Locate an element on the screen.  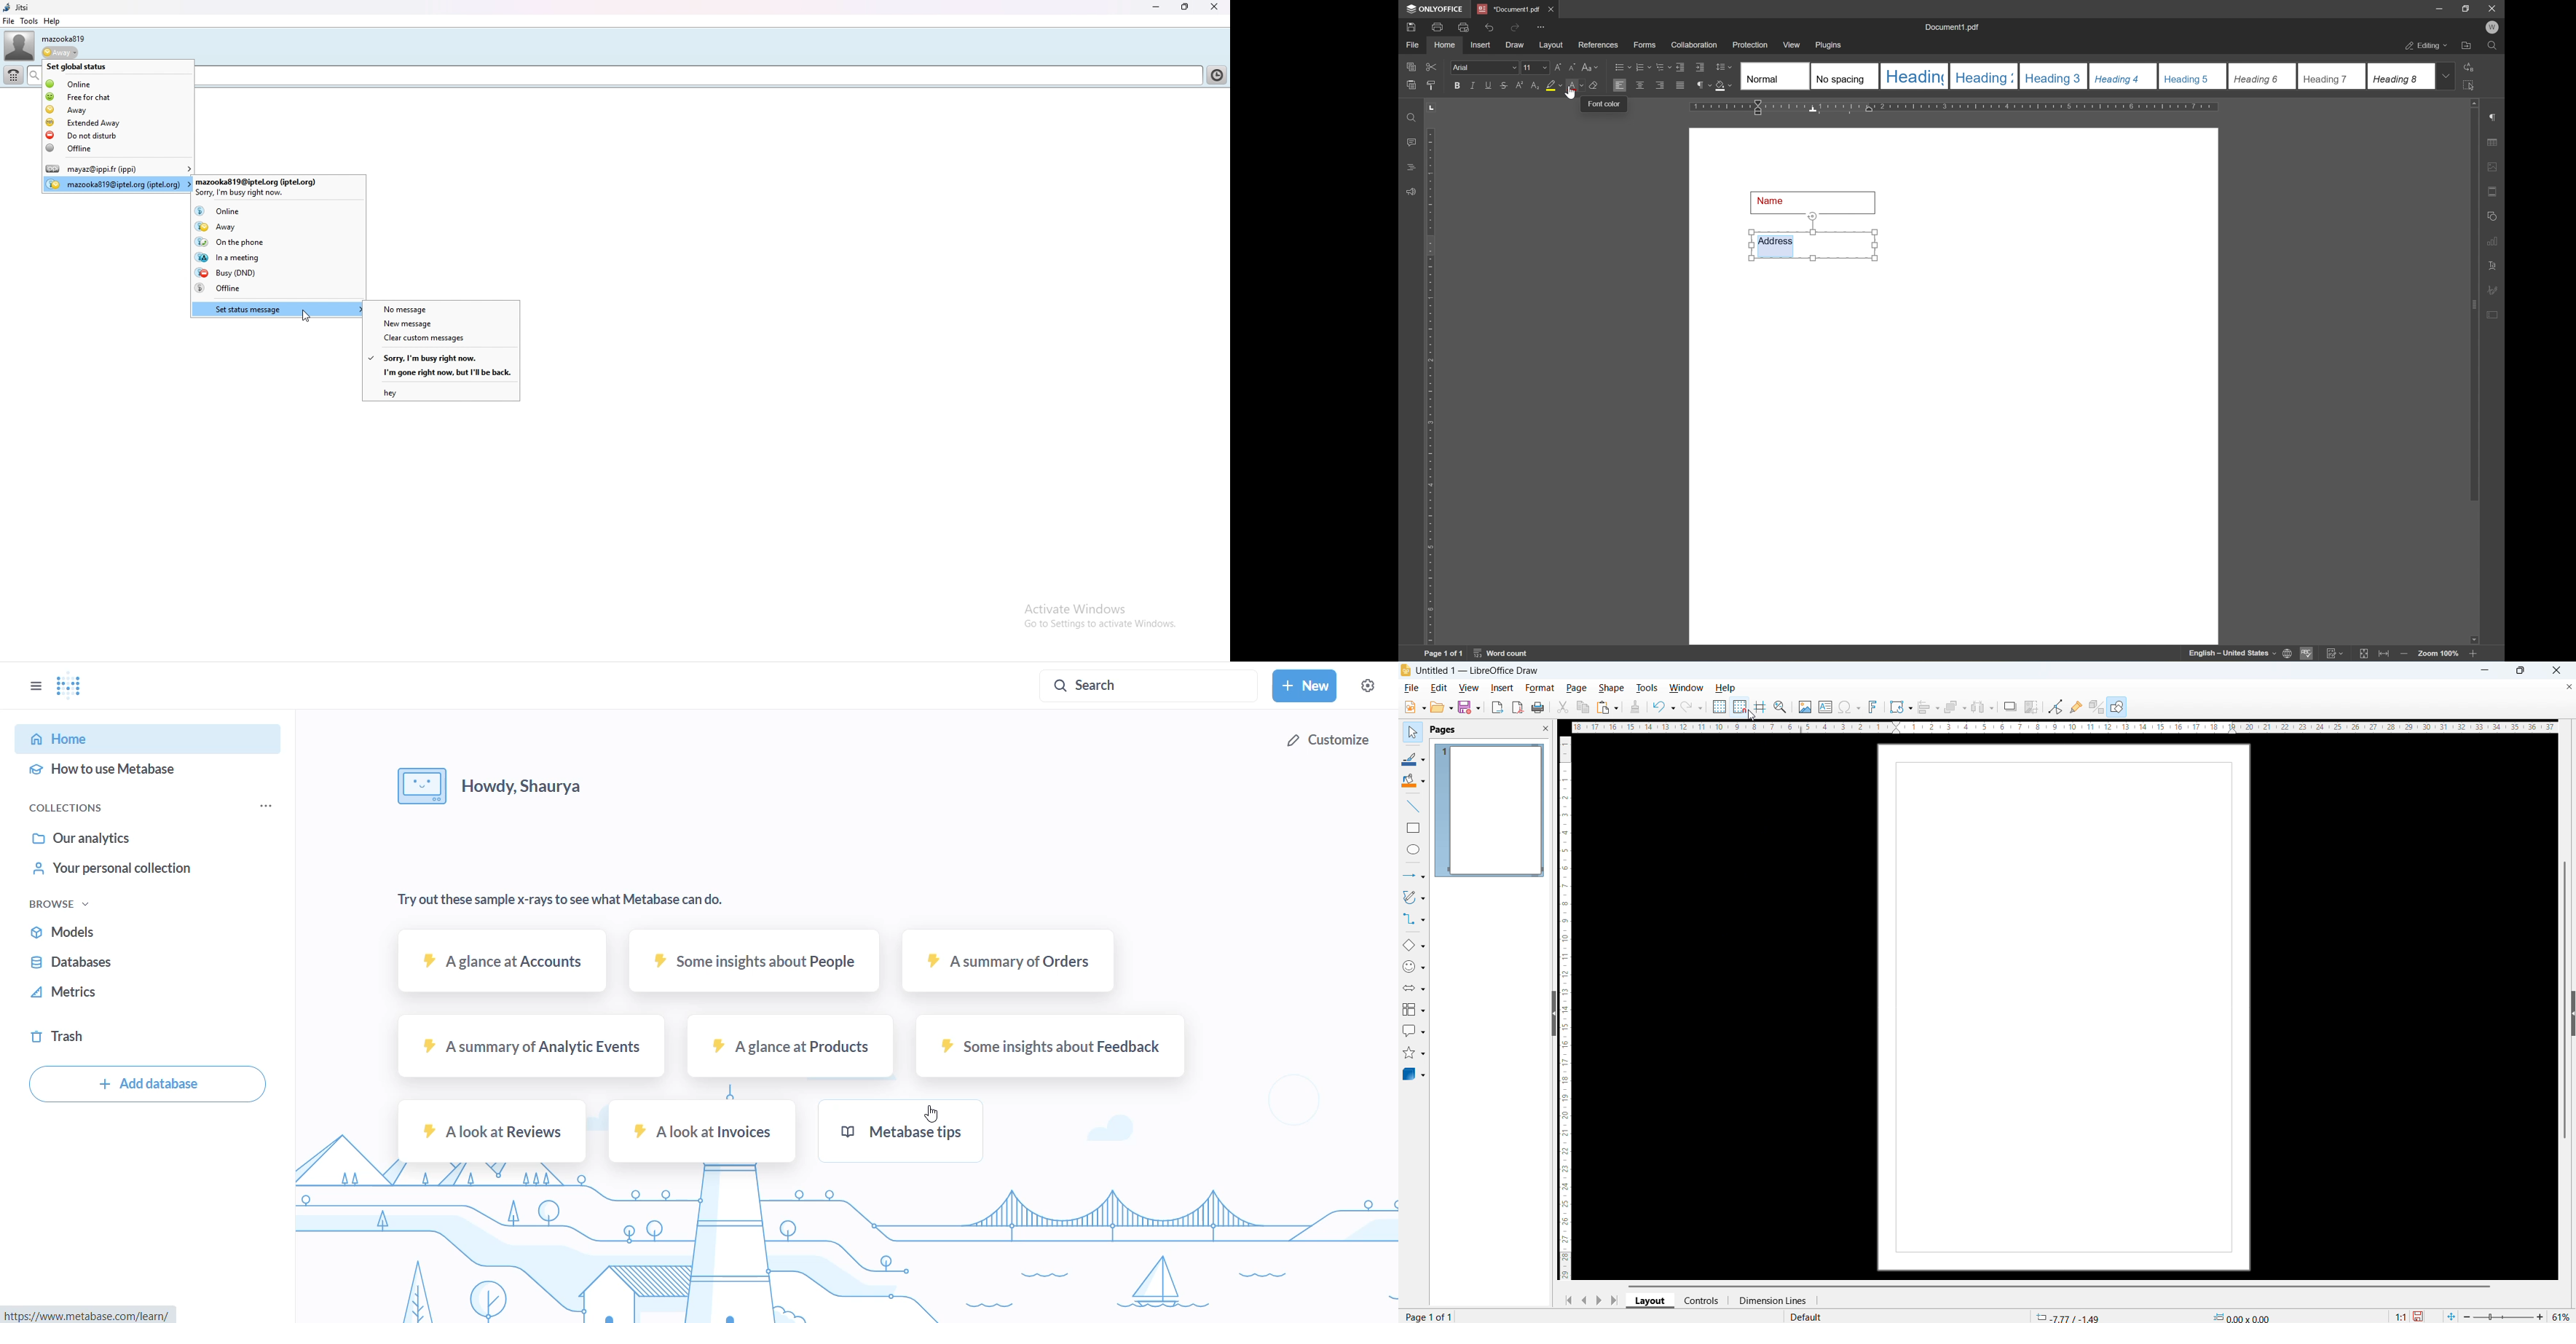
localhost is located at coordinates (90, 1314).